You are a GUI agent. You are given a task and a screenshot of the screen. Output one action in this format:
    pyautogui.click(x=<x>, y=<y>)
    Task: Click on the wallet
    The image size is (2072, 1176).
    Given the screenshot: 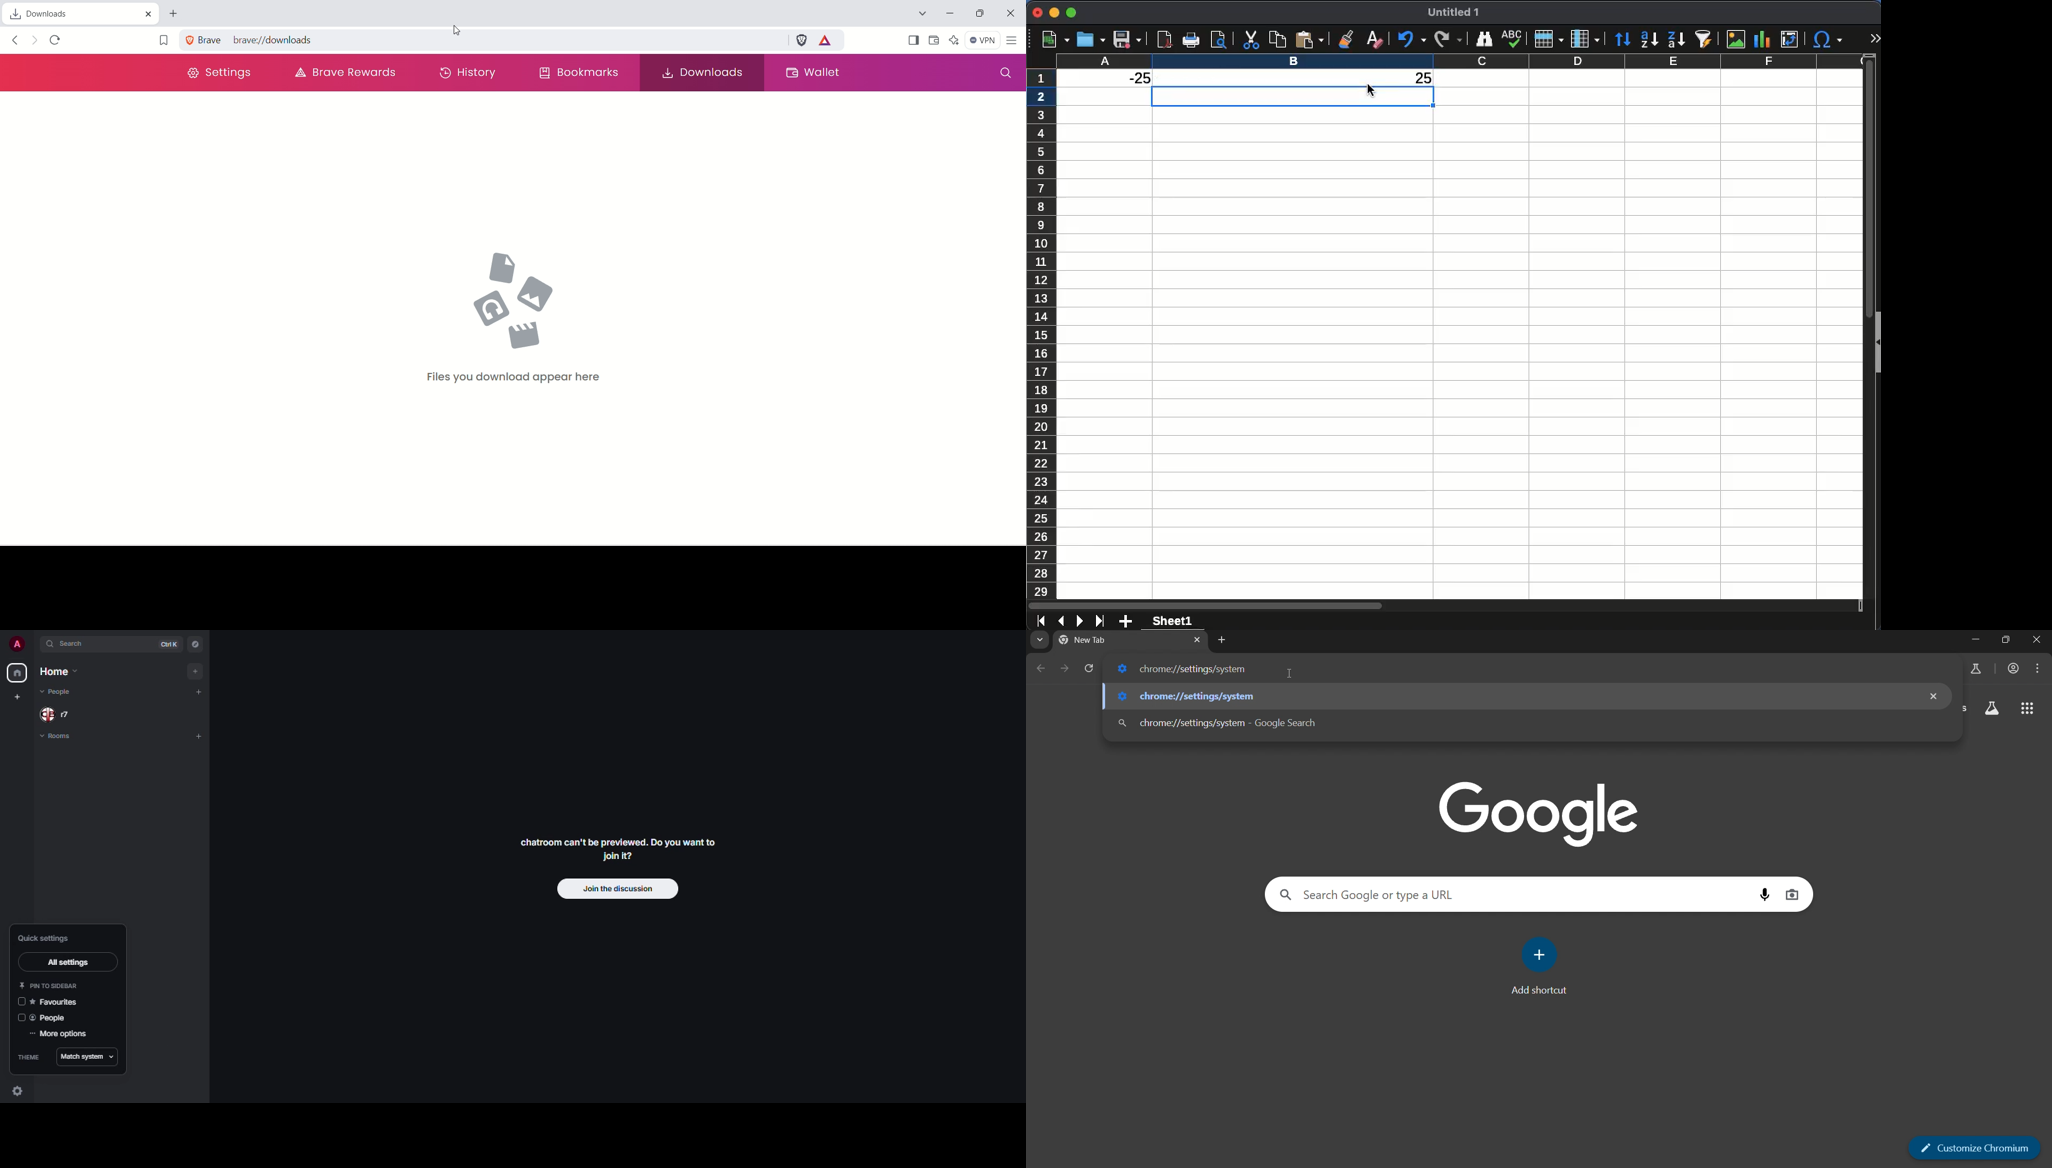 What is the action you would take?
    pyautogui.click(x=811, y=74)
    